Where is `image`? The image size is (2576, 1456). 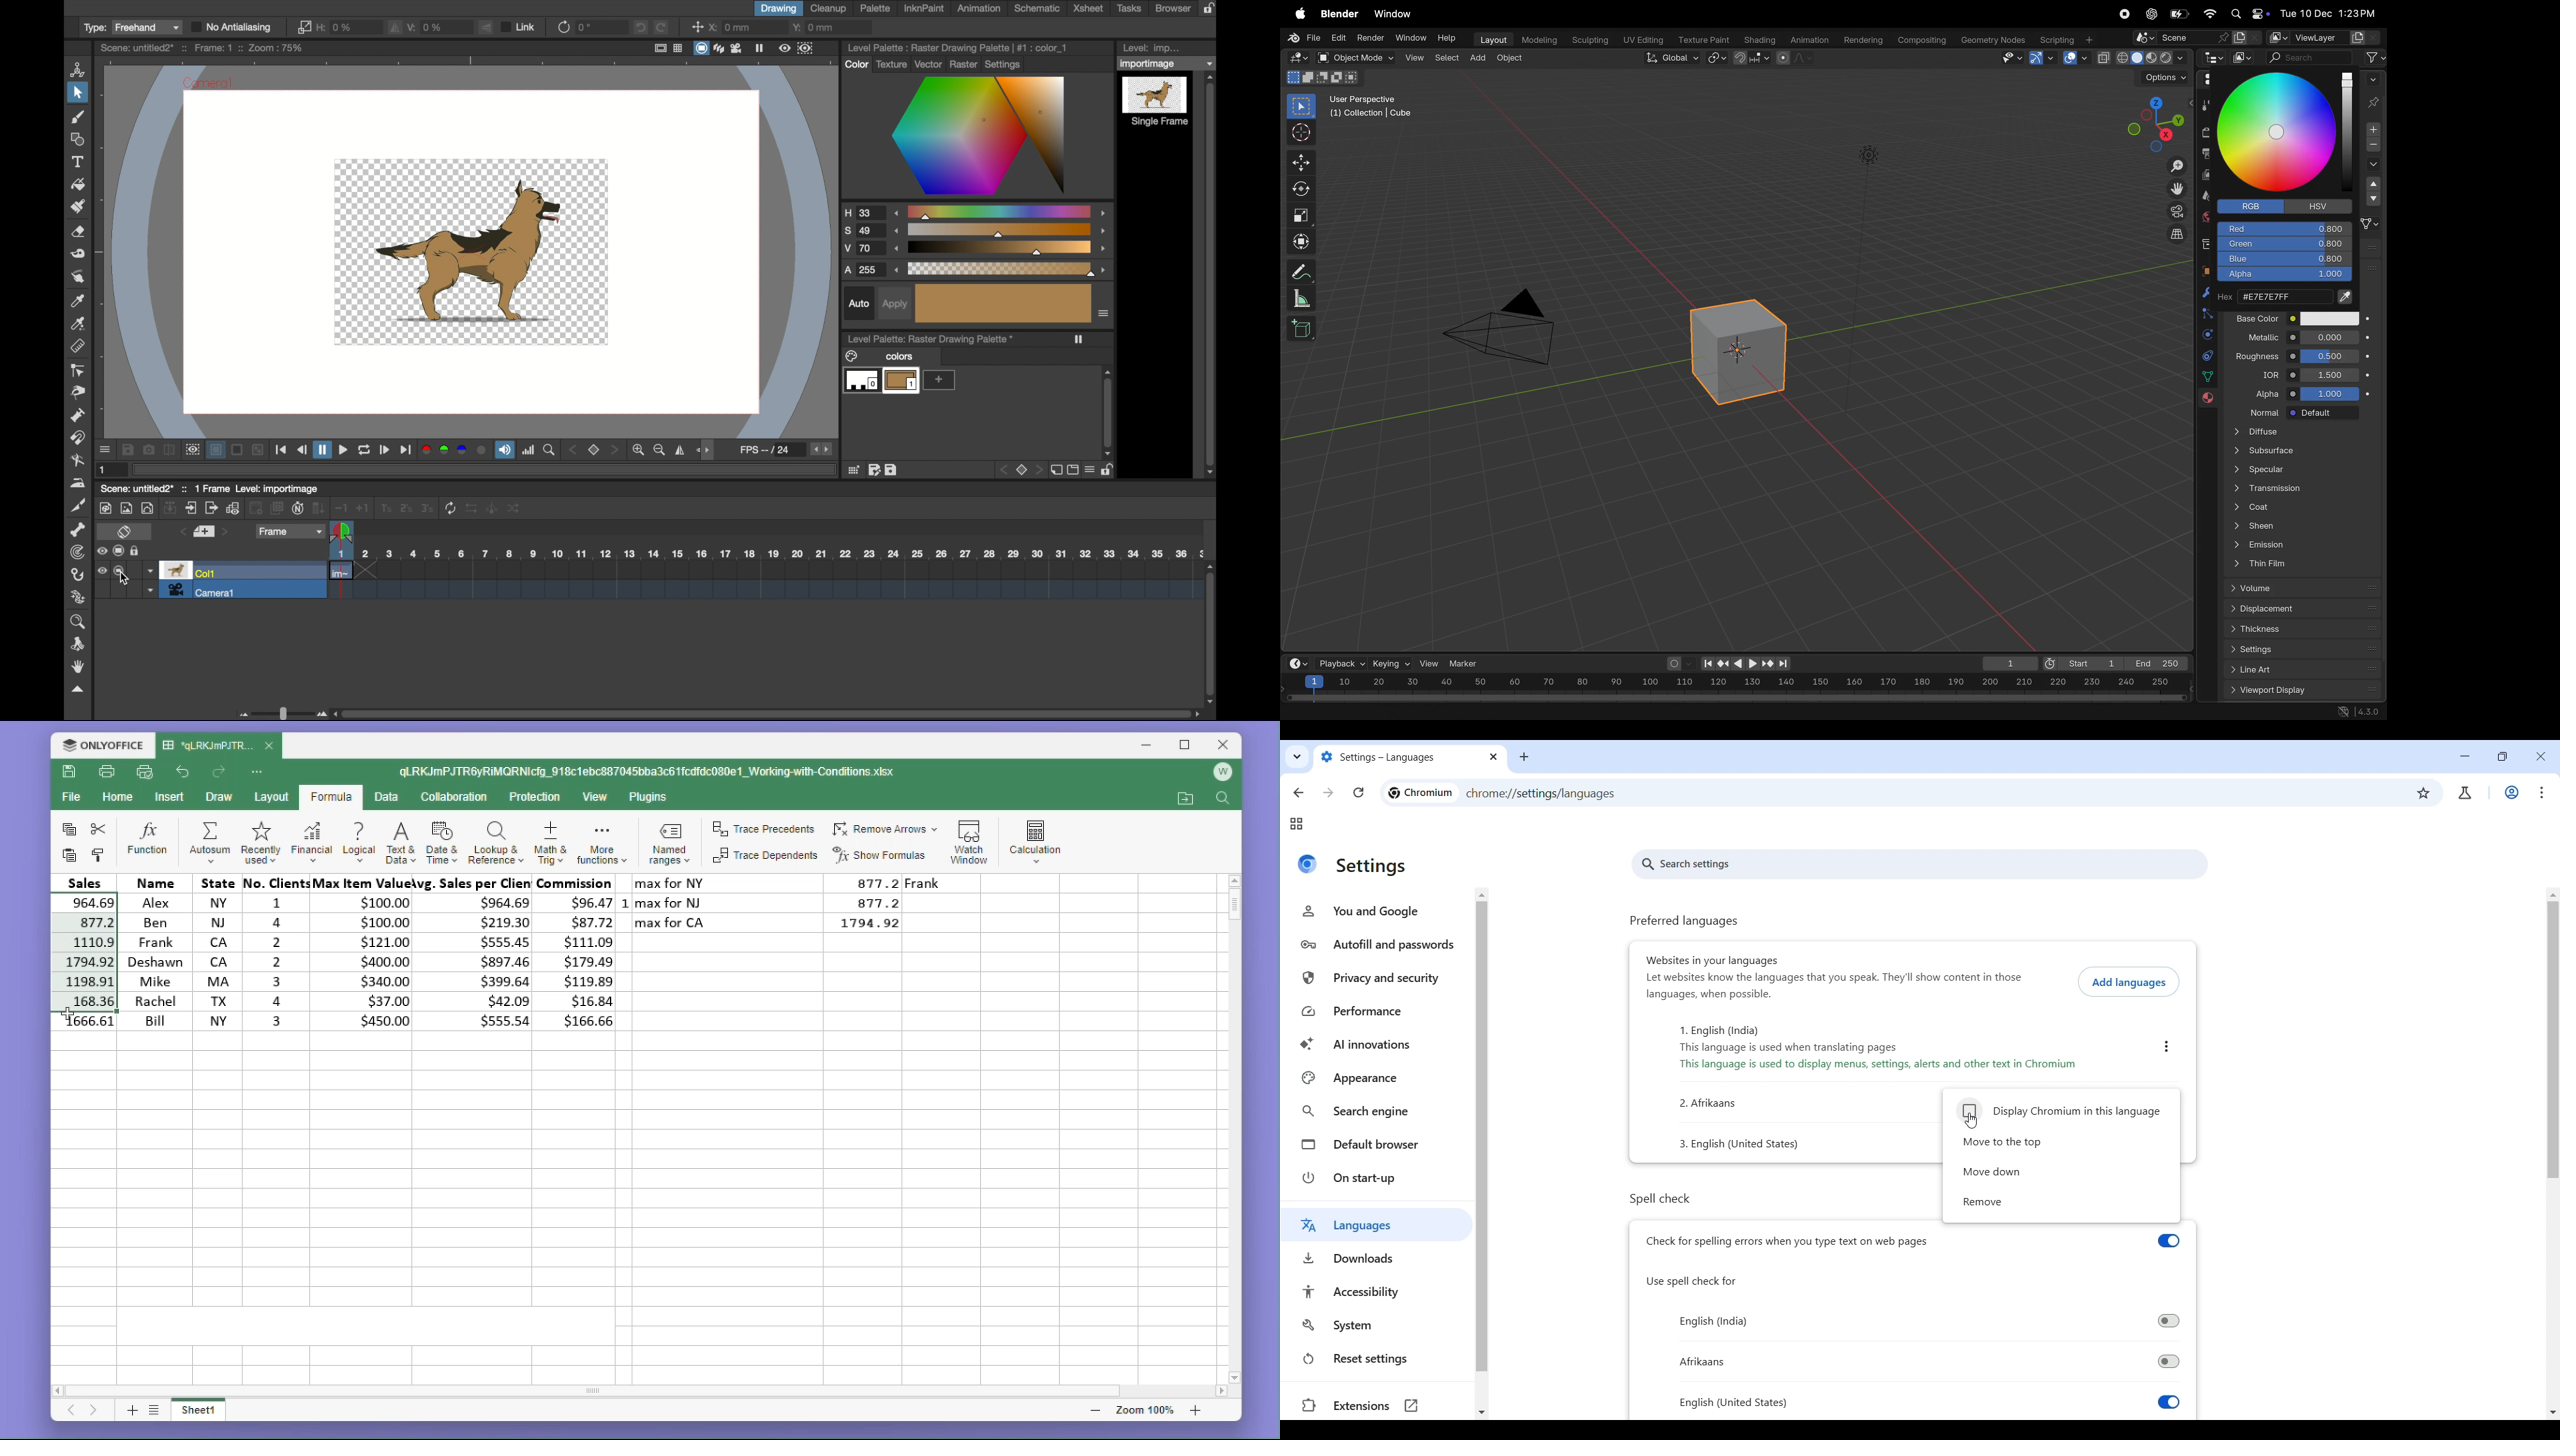
image is located at coordinates (127, 508).